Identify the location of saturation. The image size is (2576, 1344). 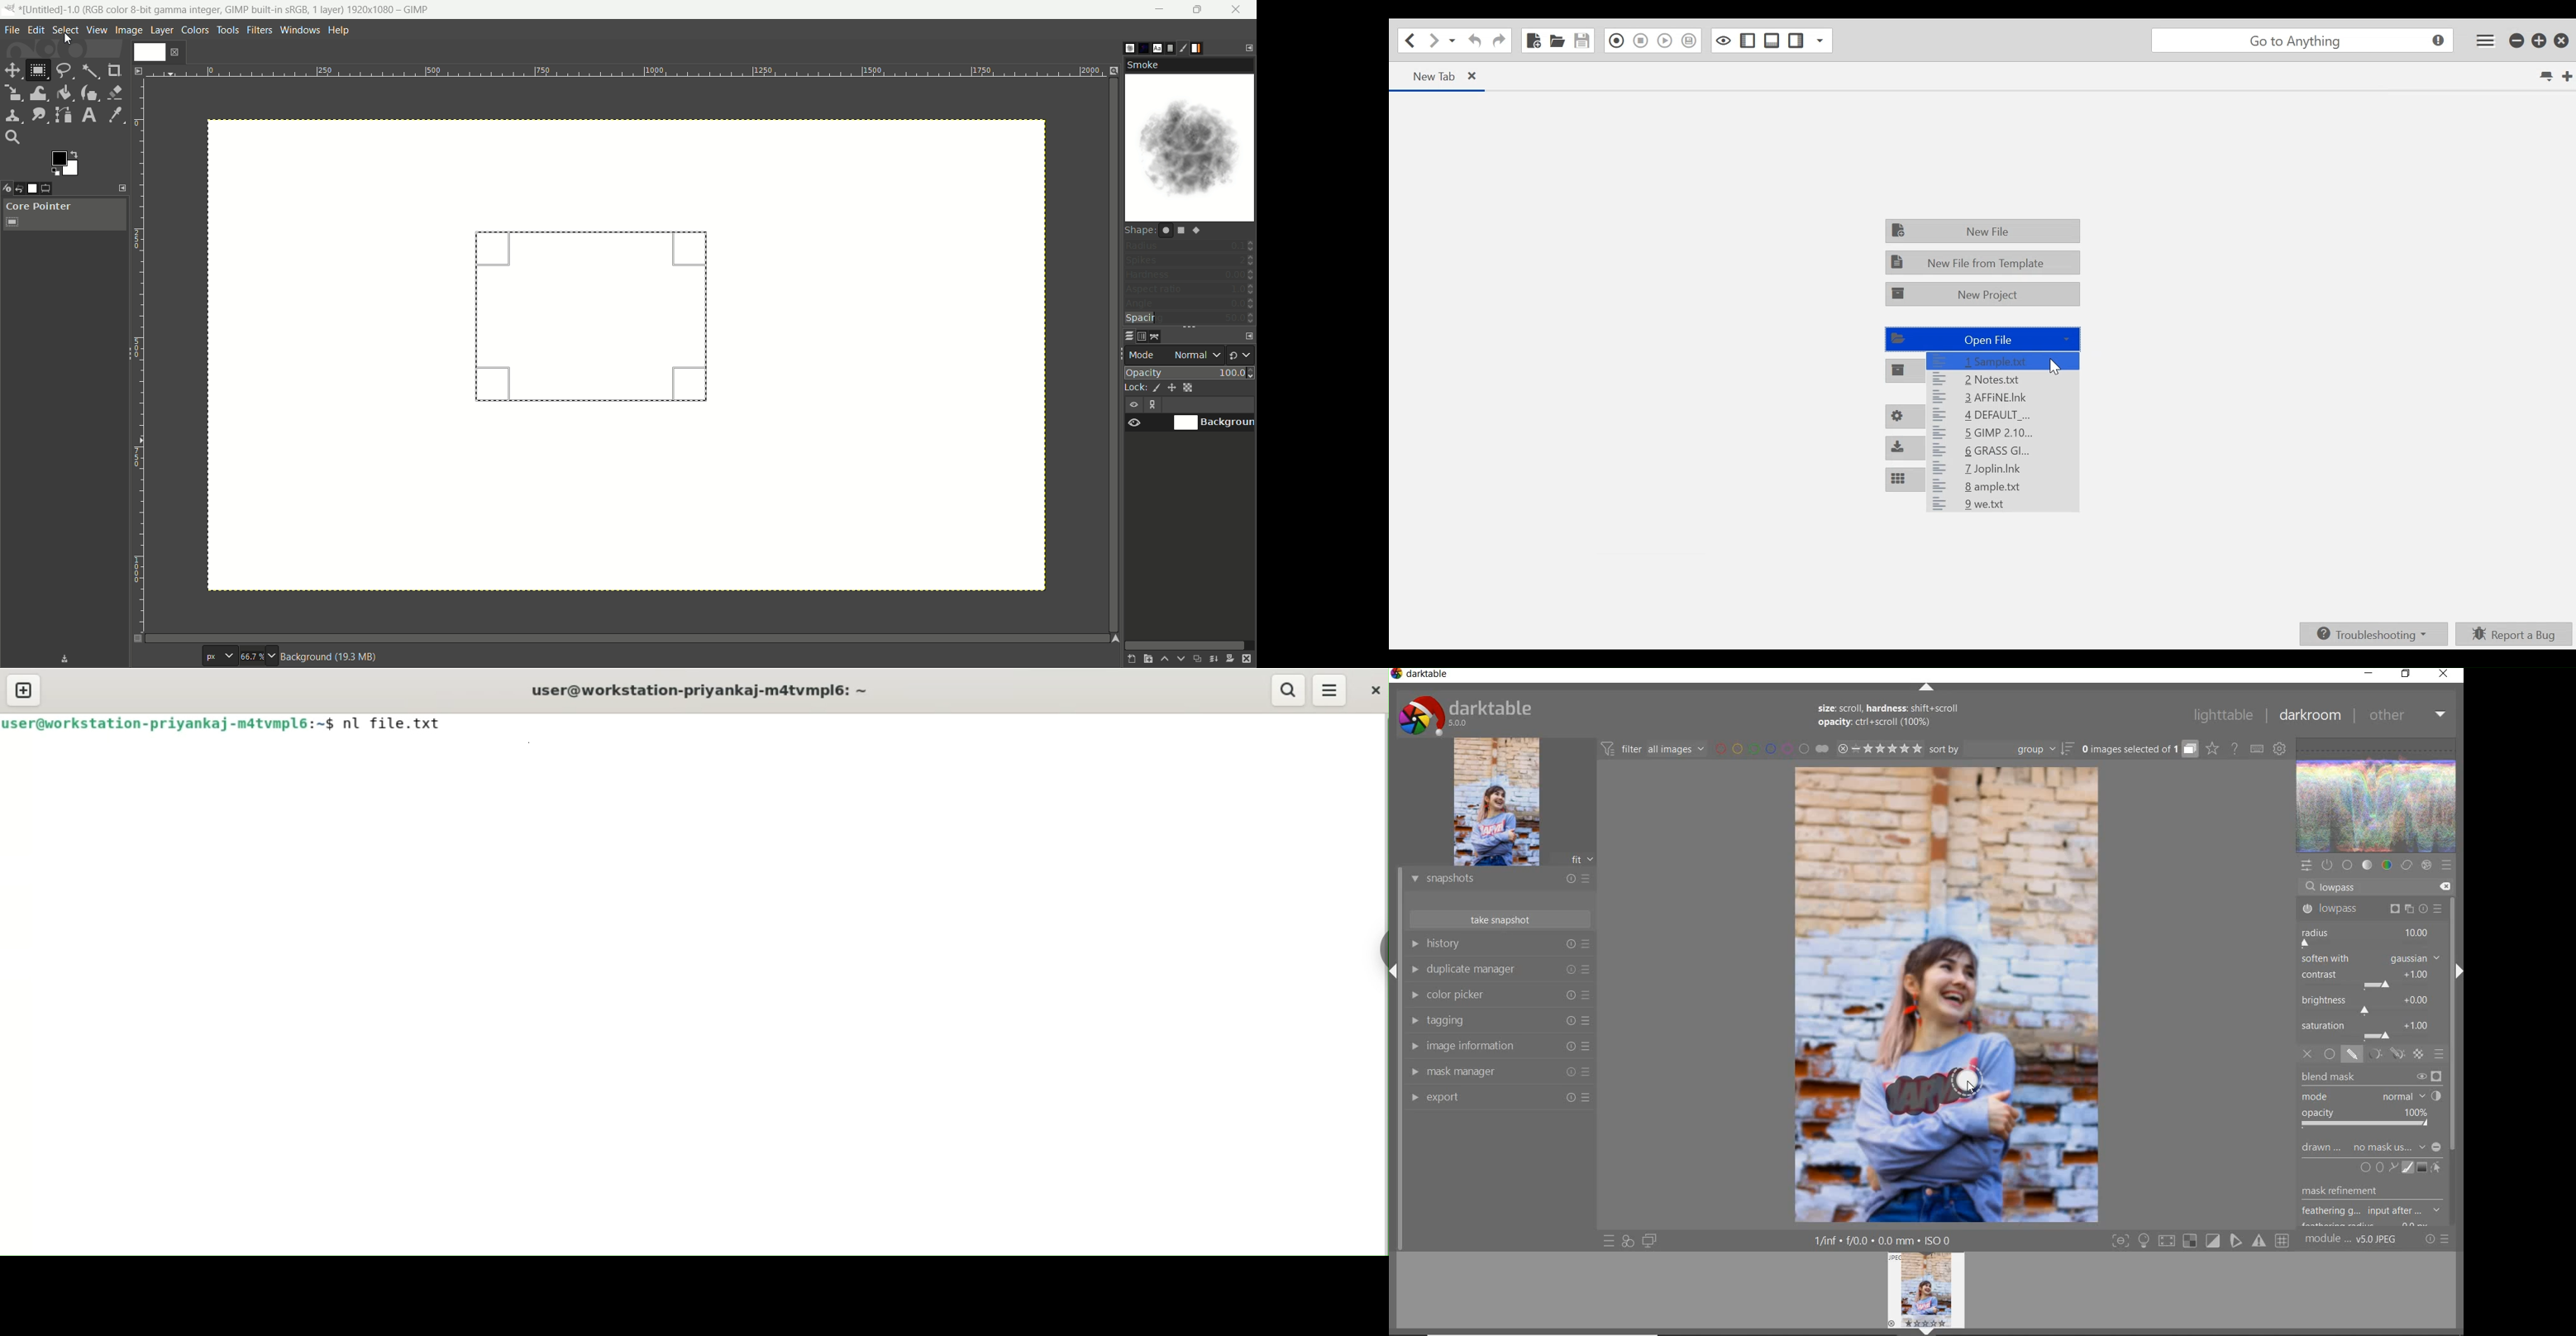
(2370, 1030).